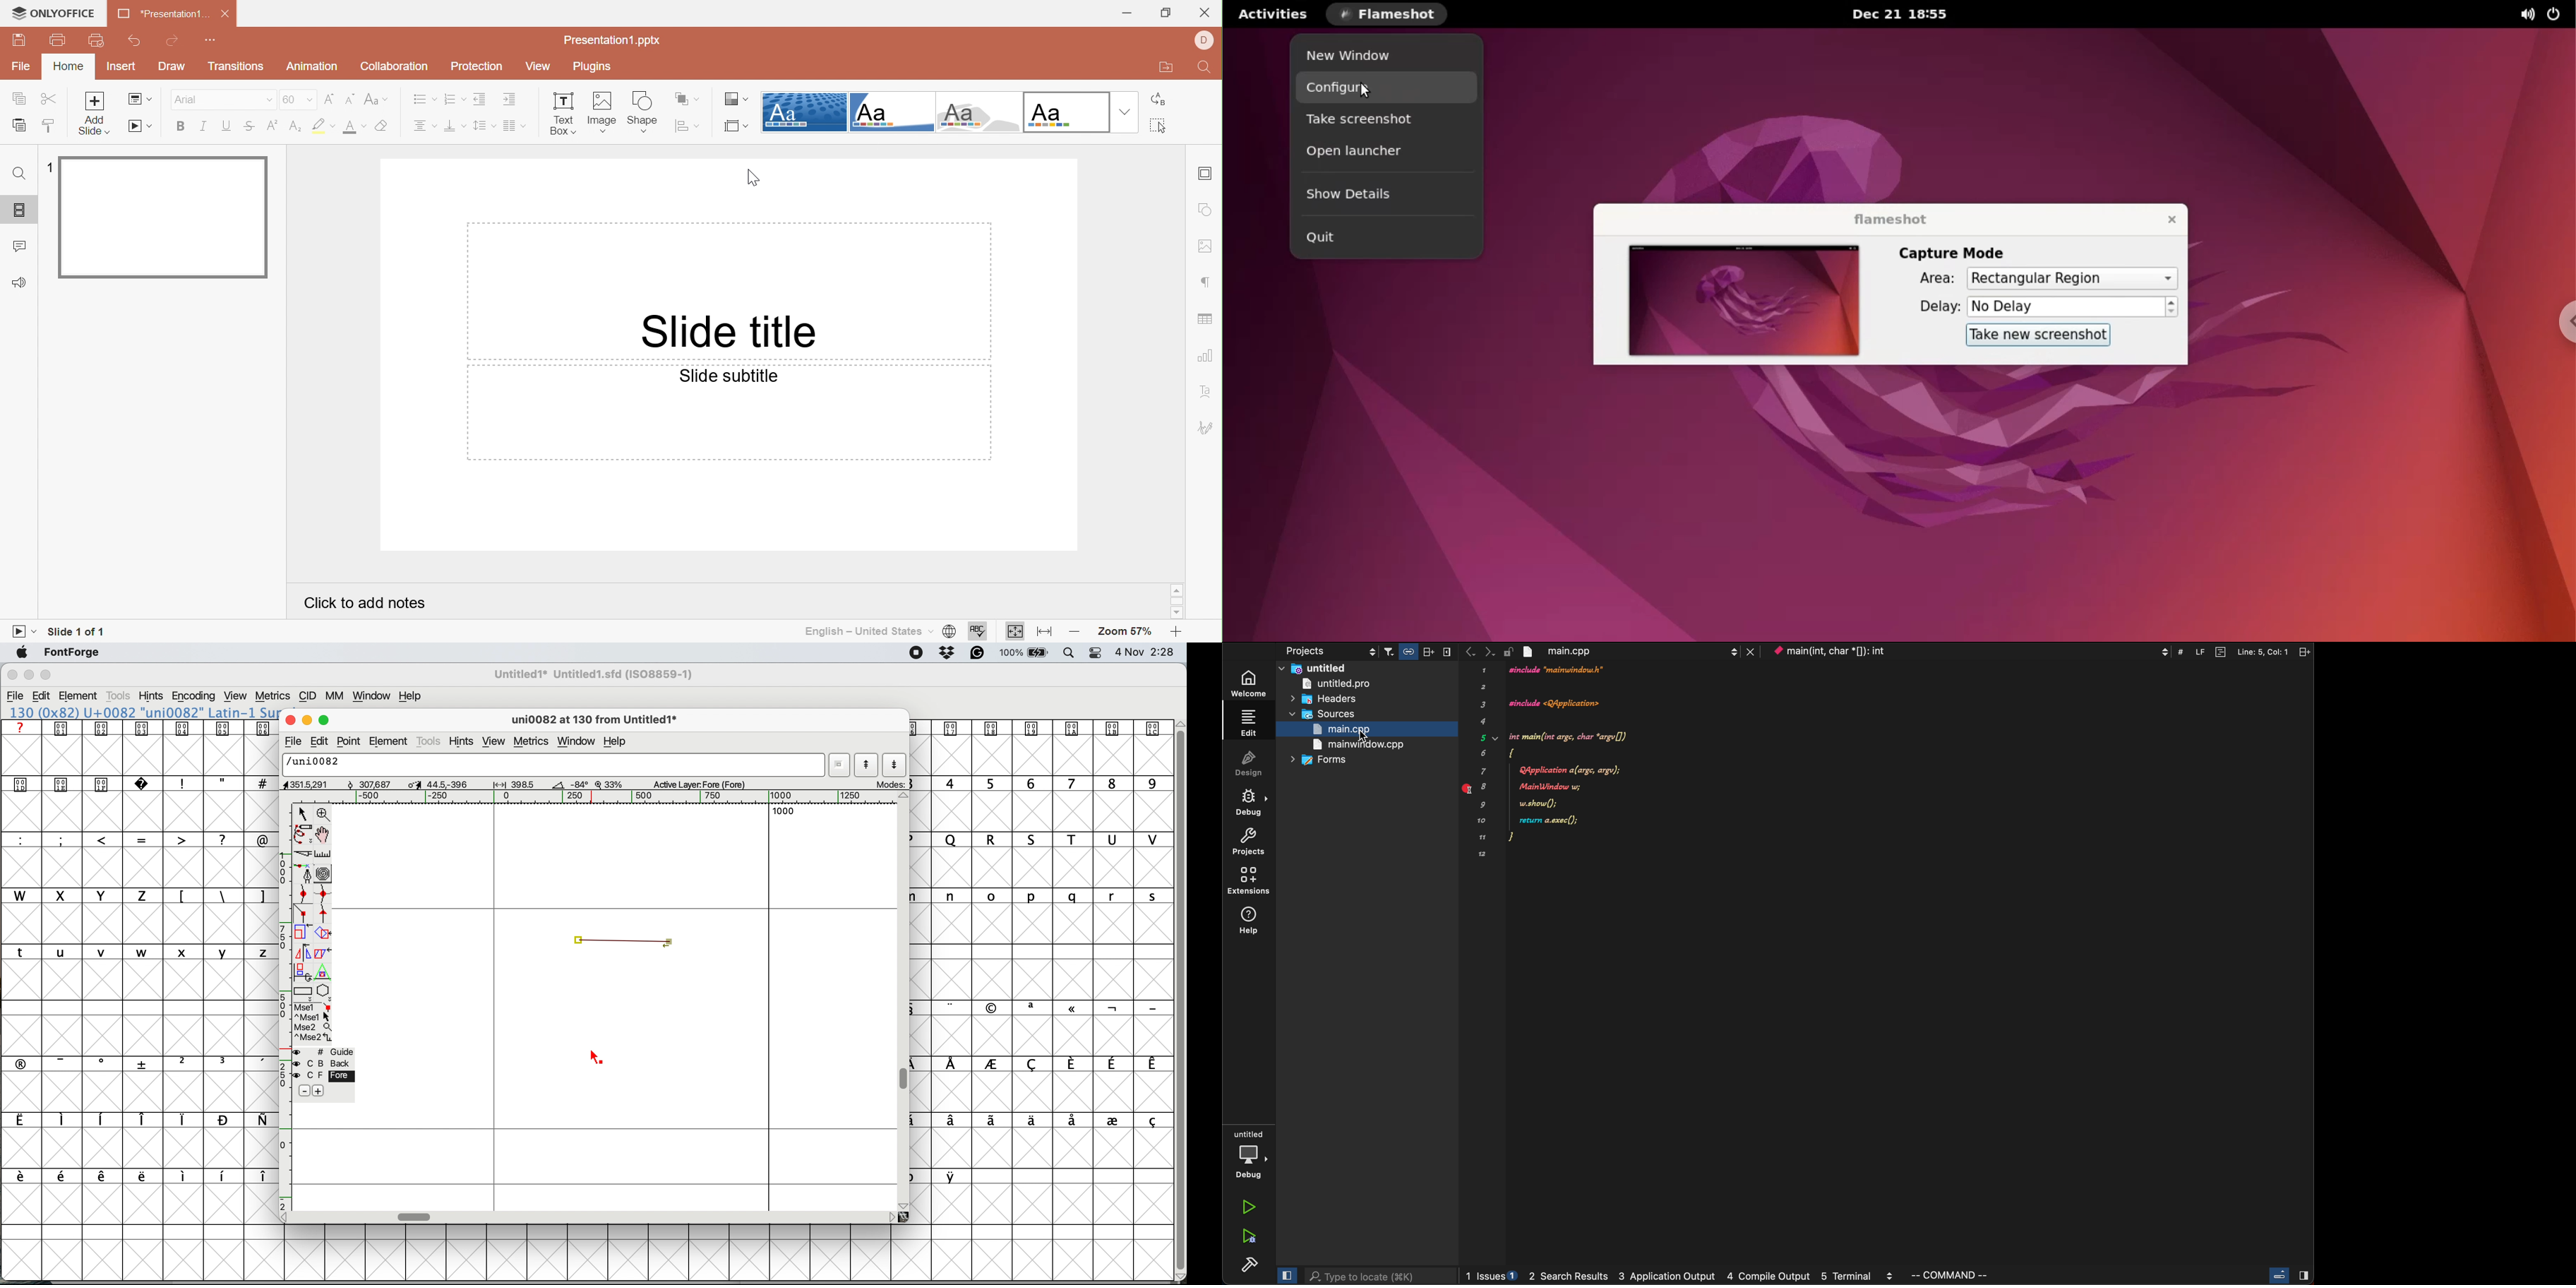  What do you see at coordinates (1206, 427) in the screenshot?
I see `Signature settings` at bounding box center [1206, 427].